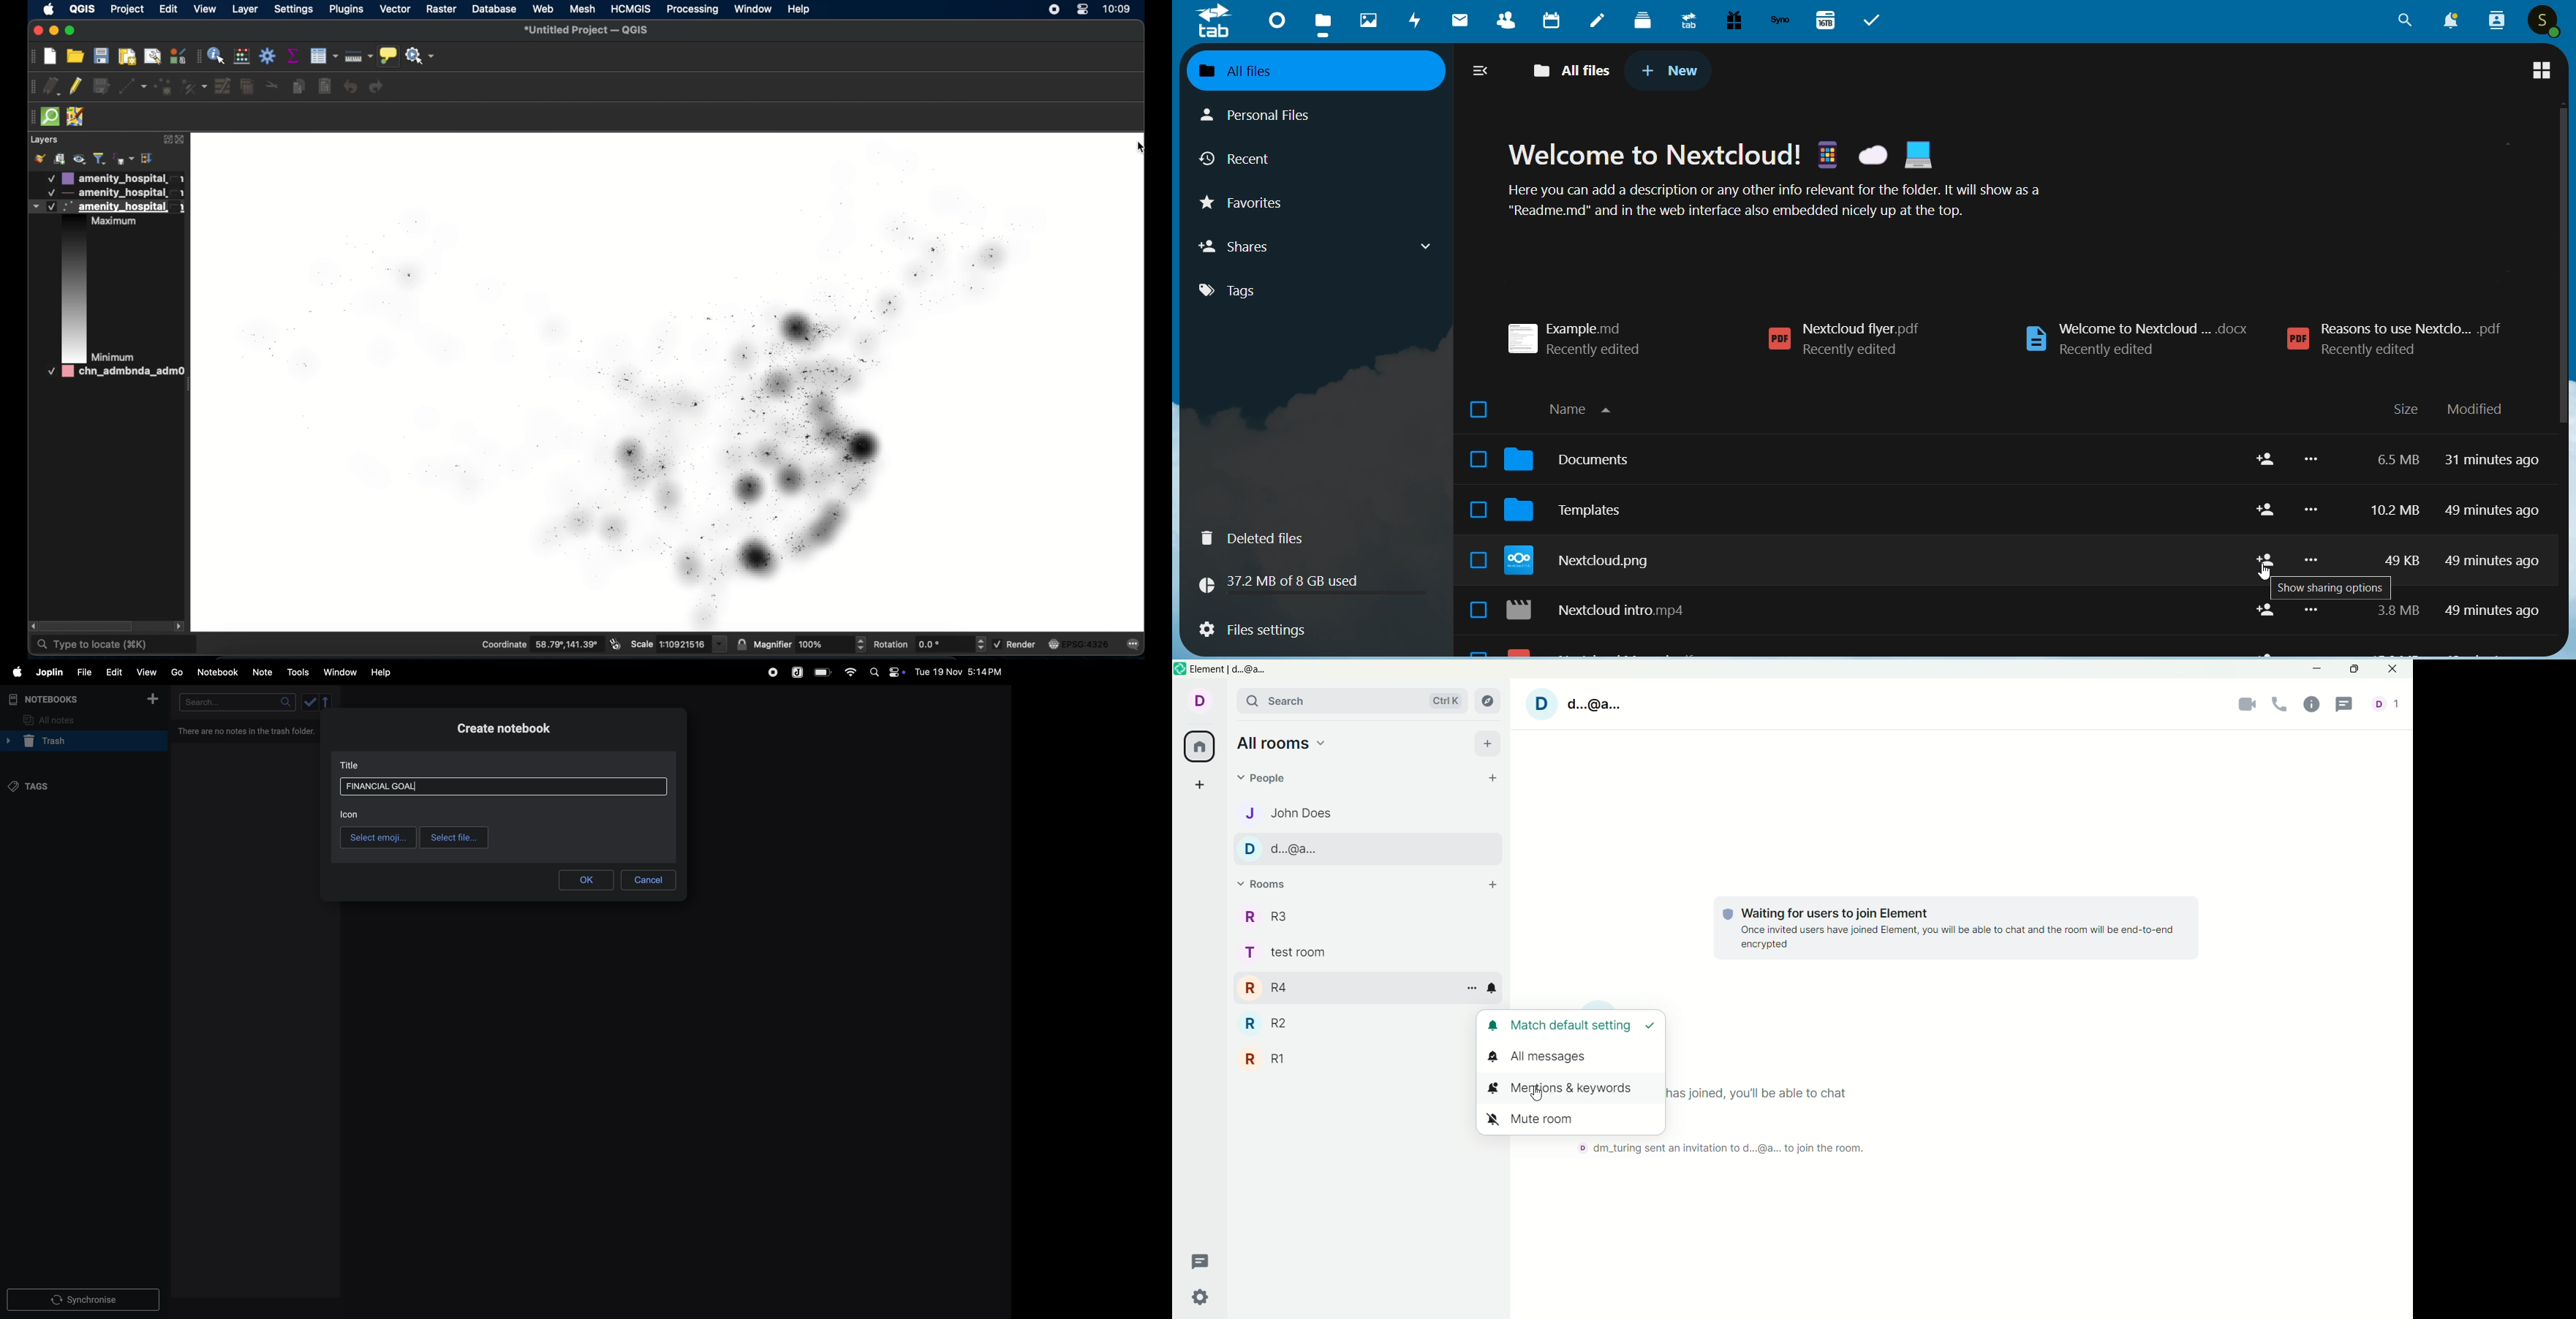  Describe the element at coordinates (294, 56) in the screenshot. I see `show statistical summary` at that location.